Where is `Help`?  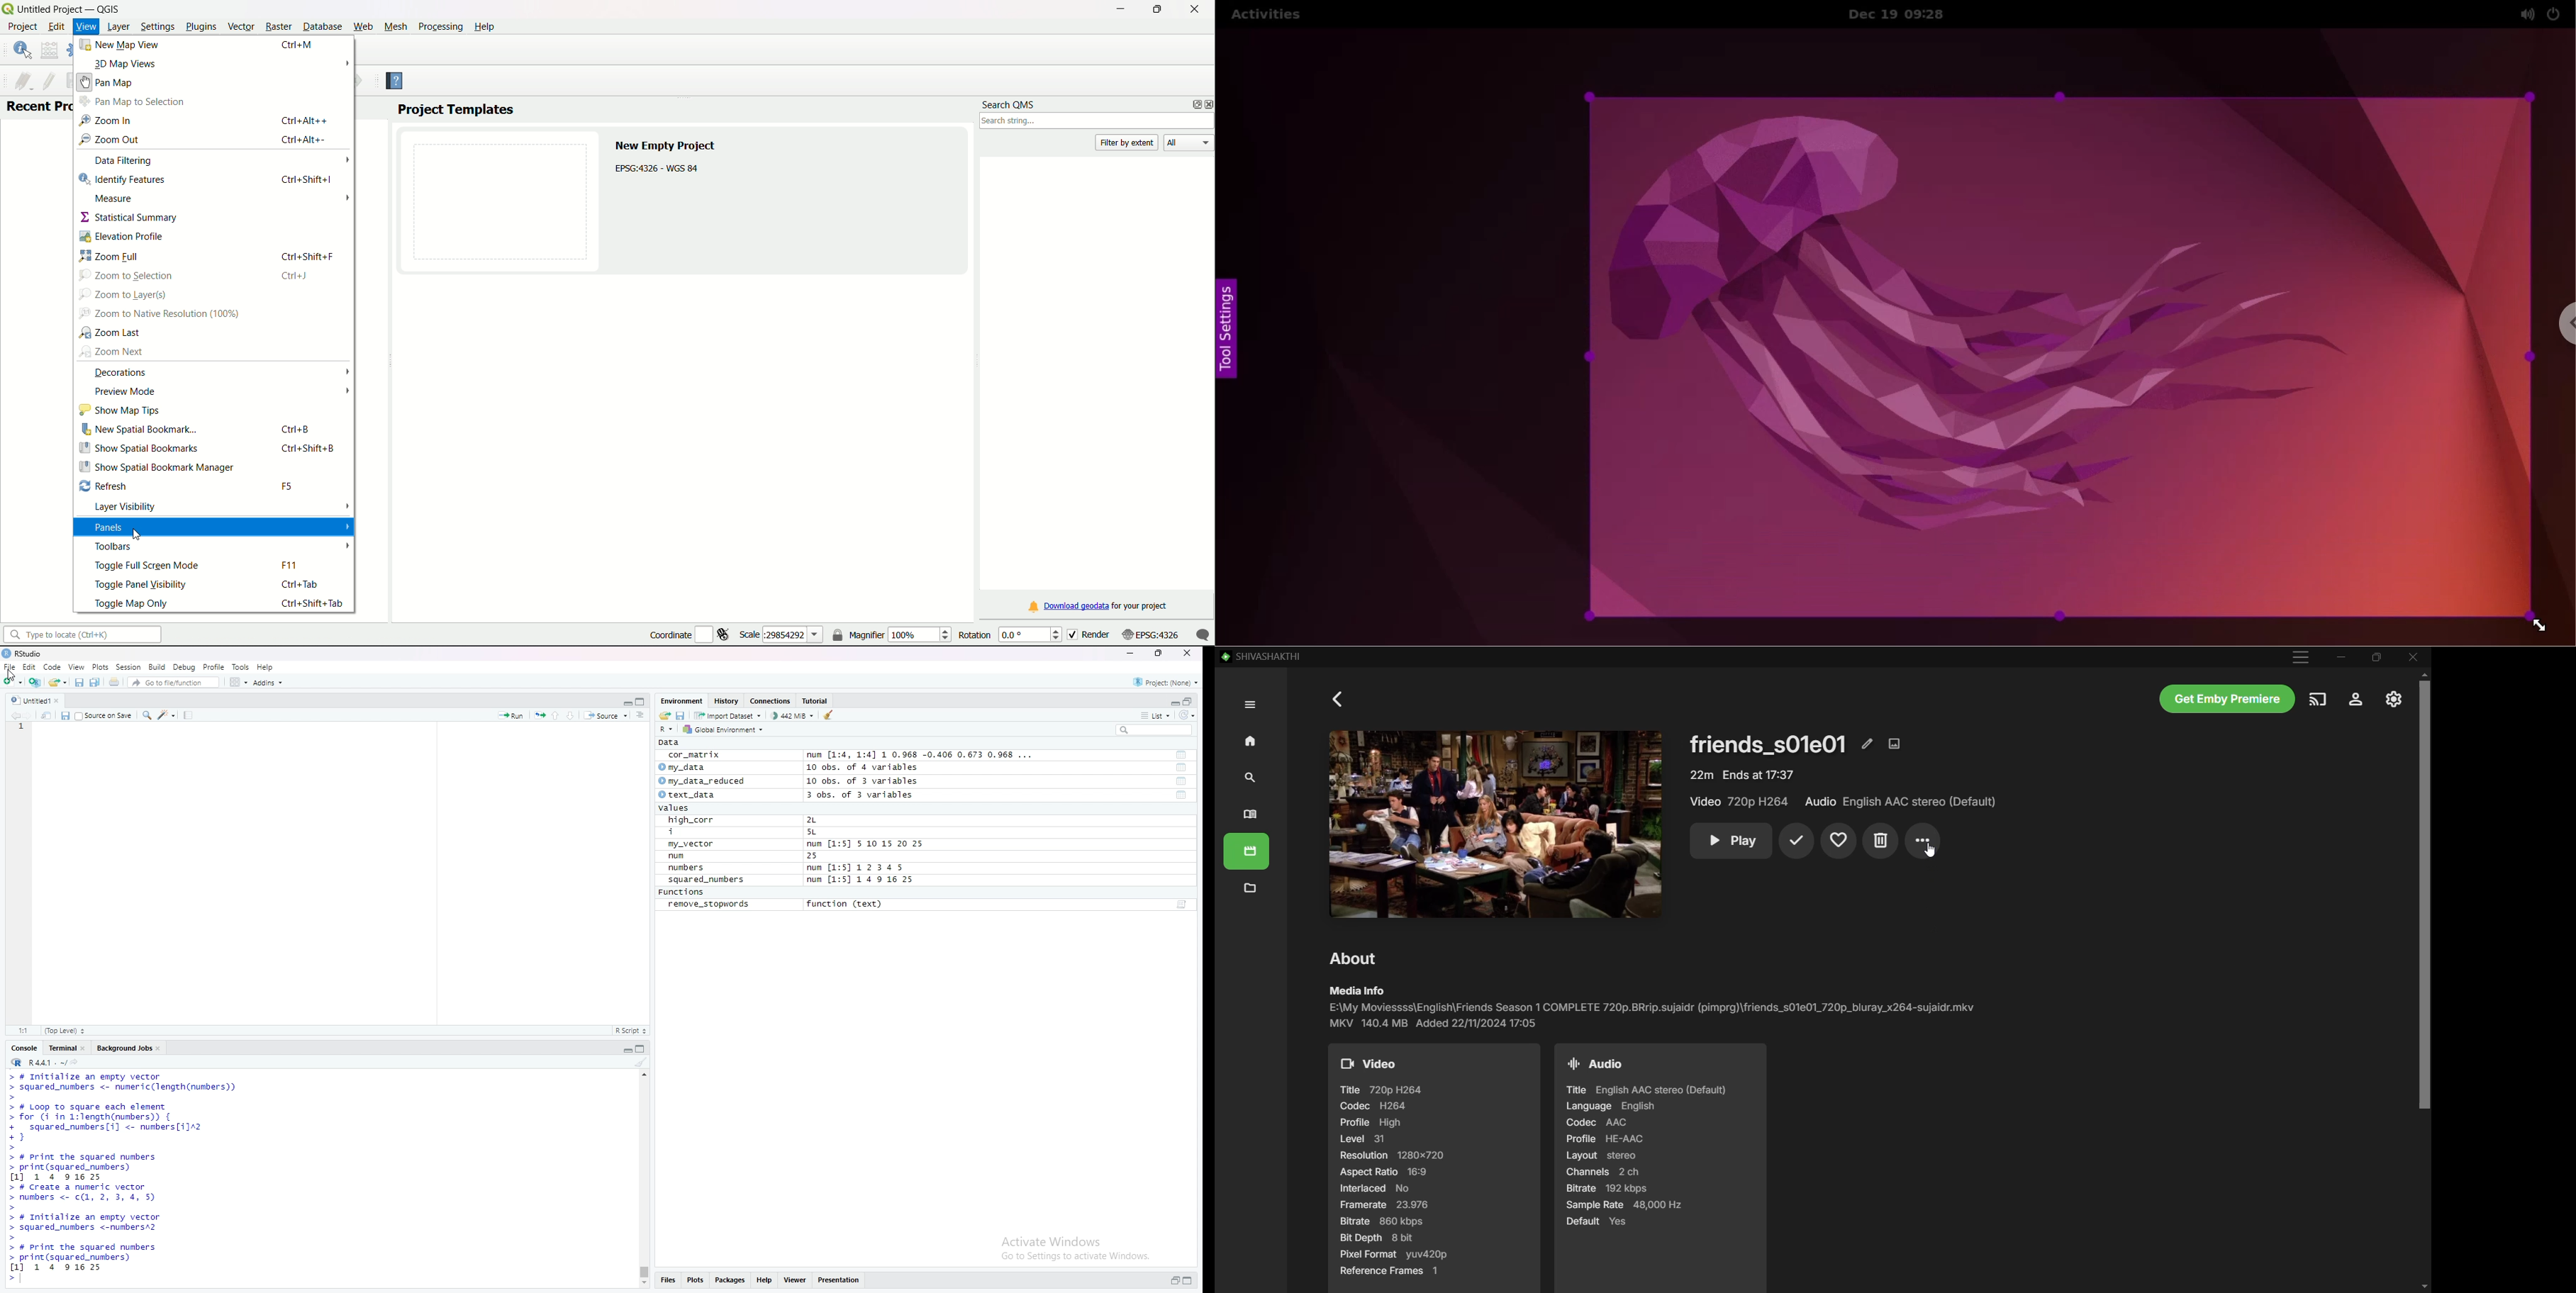
Help is located at coordinates (485, 27).